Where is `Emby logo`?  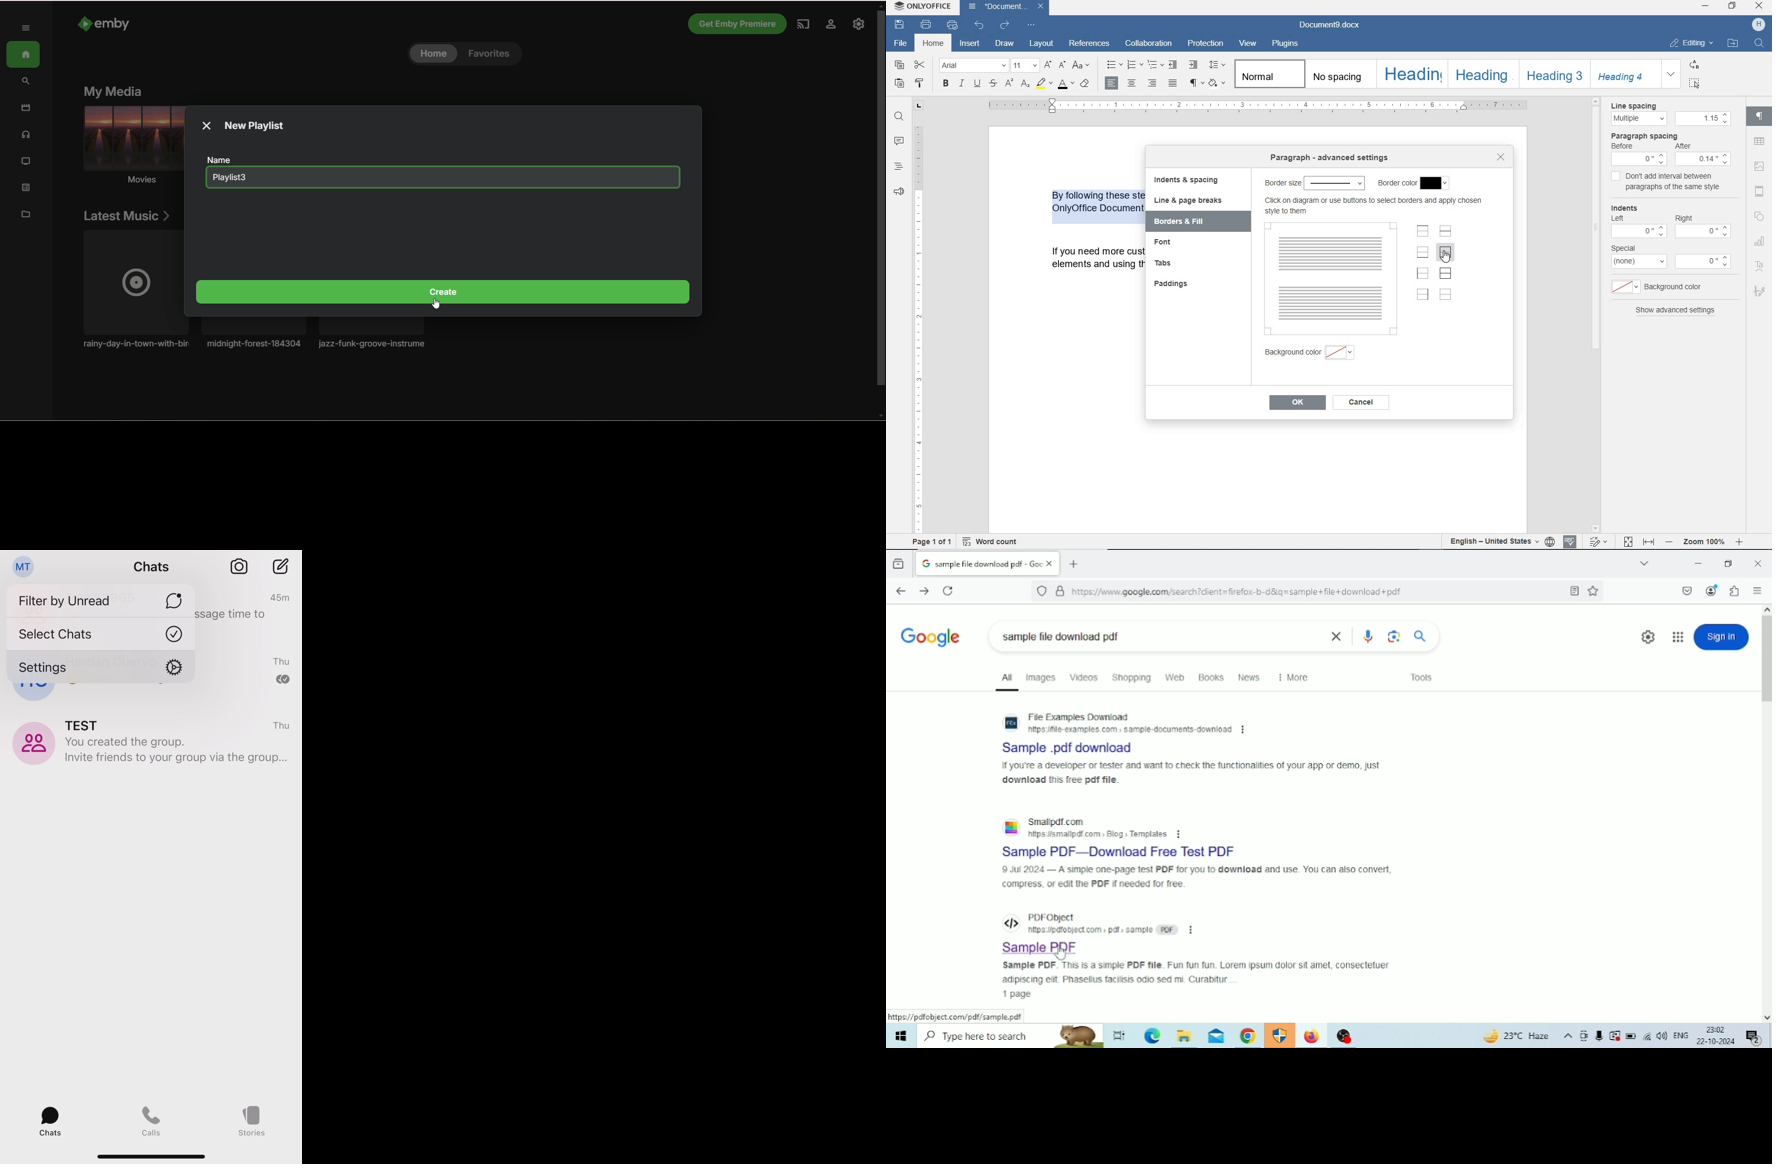 Emby logo is located at coordinates (84, 24).